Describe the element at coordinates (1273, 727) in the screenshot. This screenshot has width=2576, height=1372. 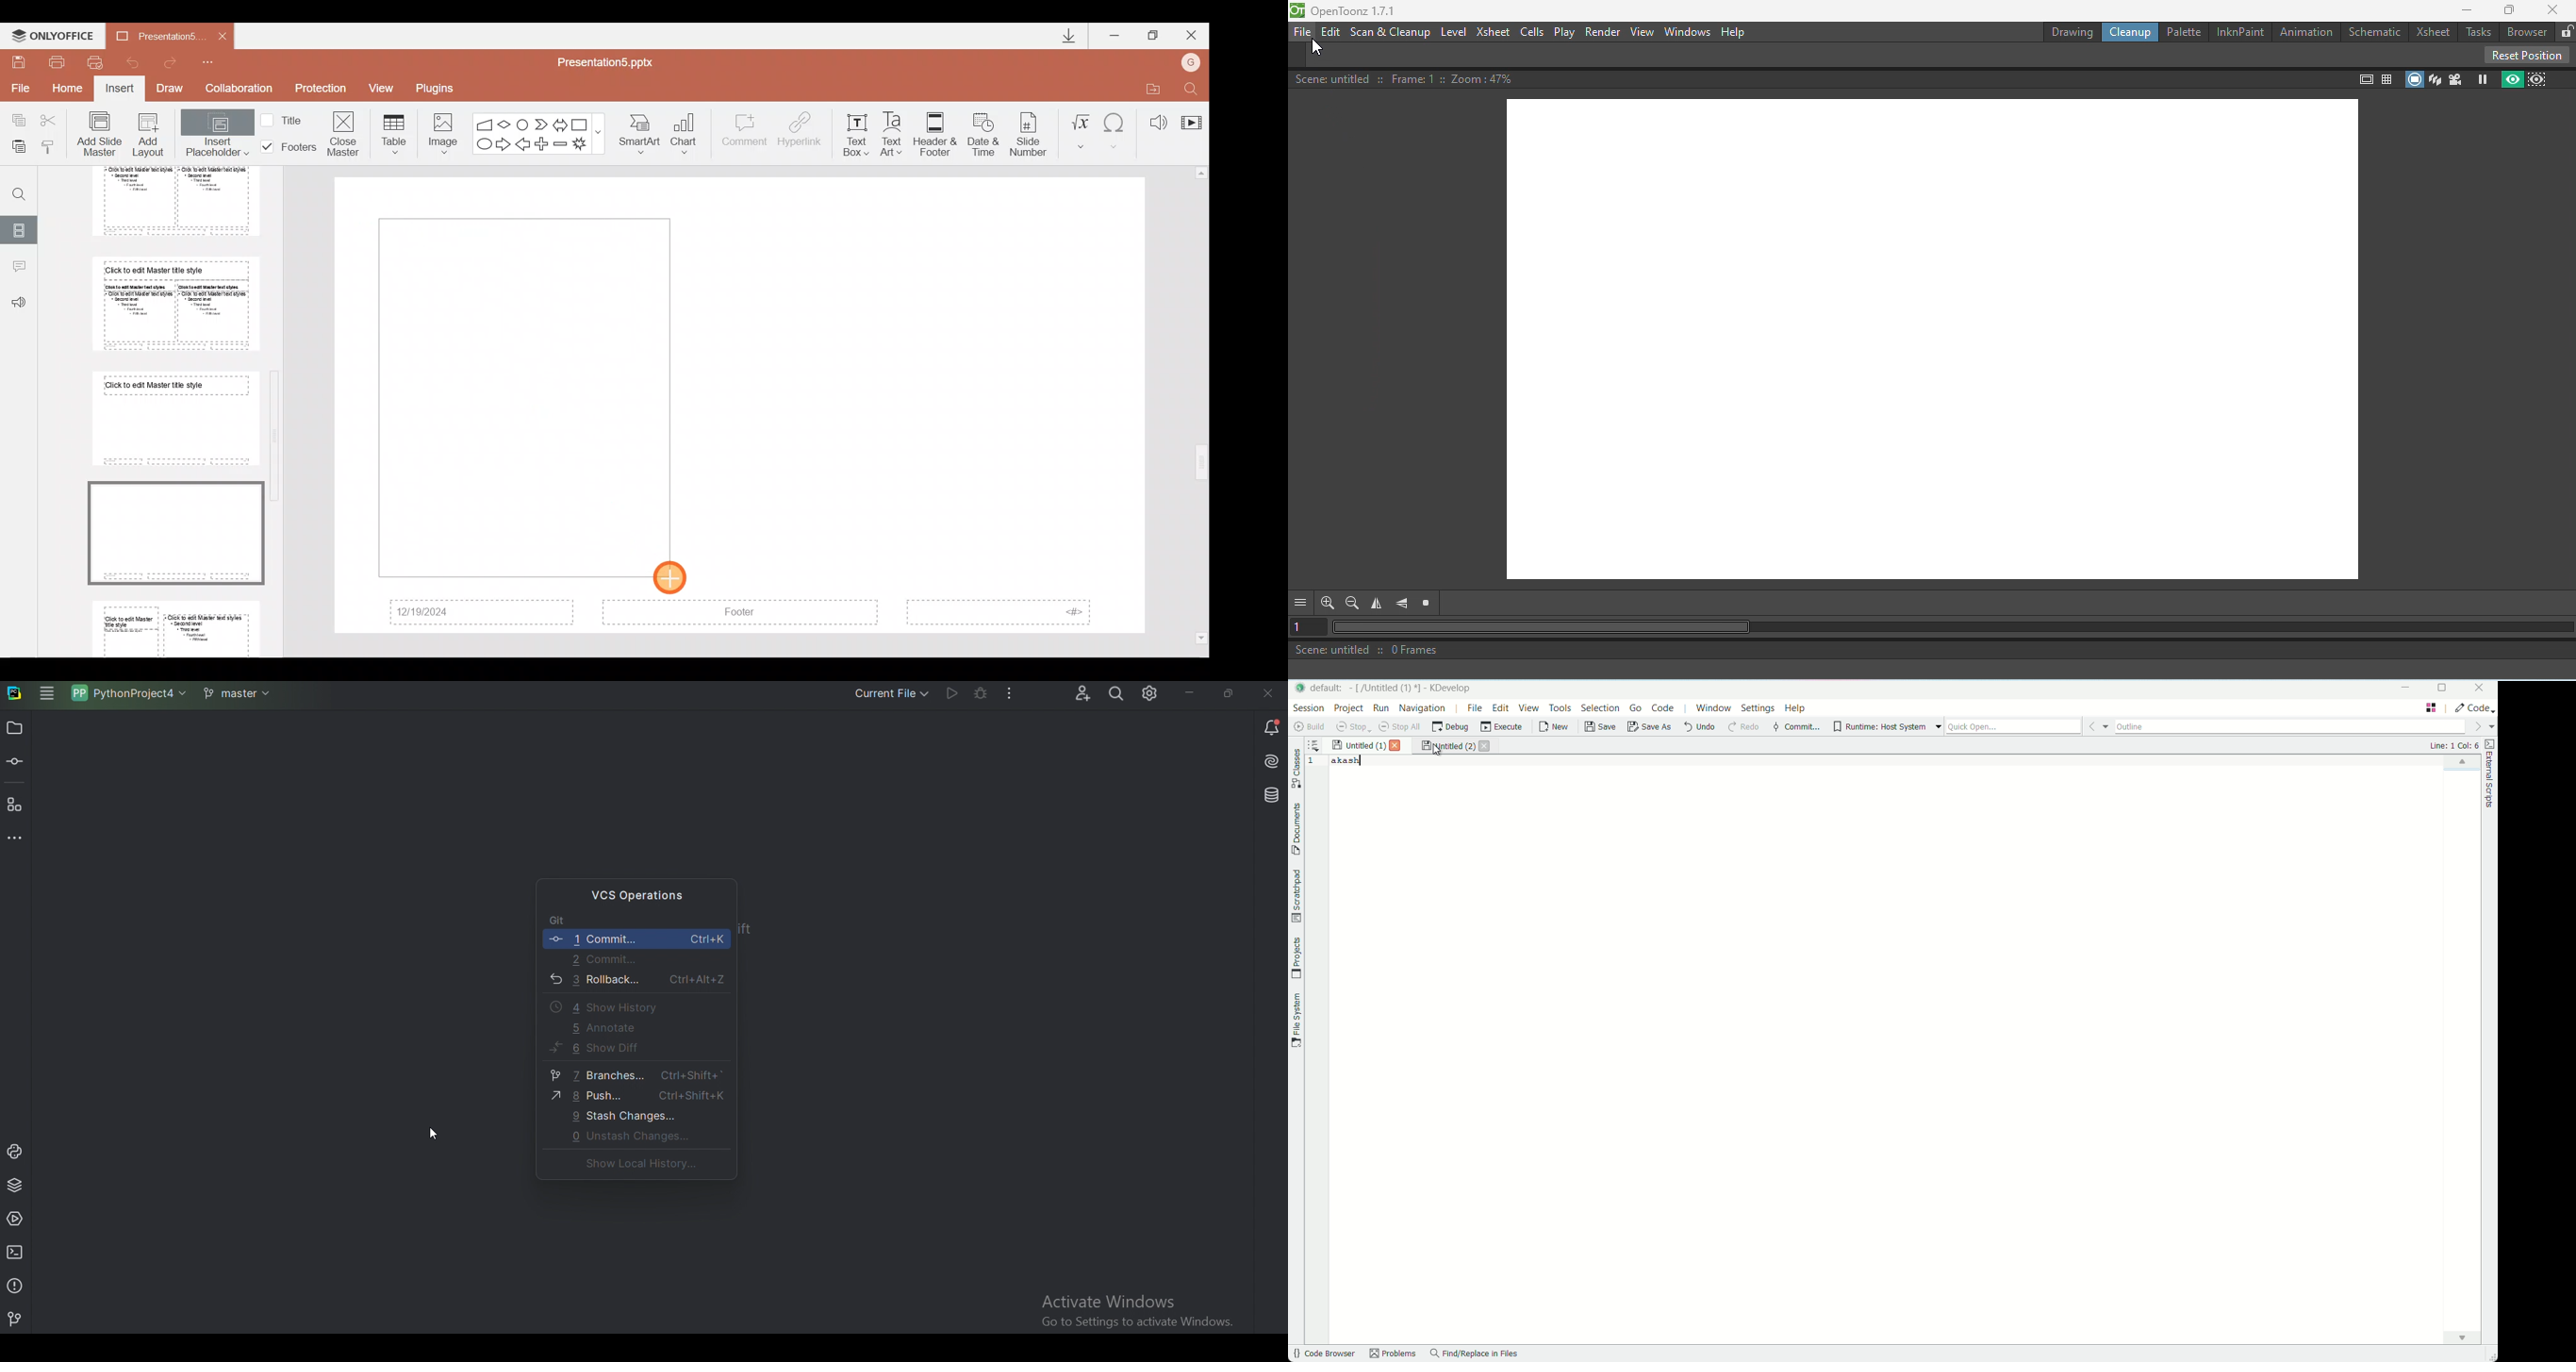
I see `Notification` at that location.